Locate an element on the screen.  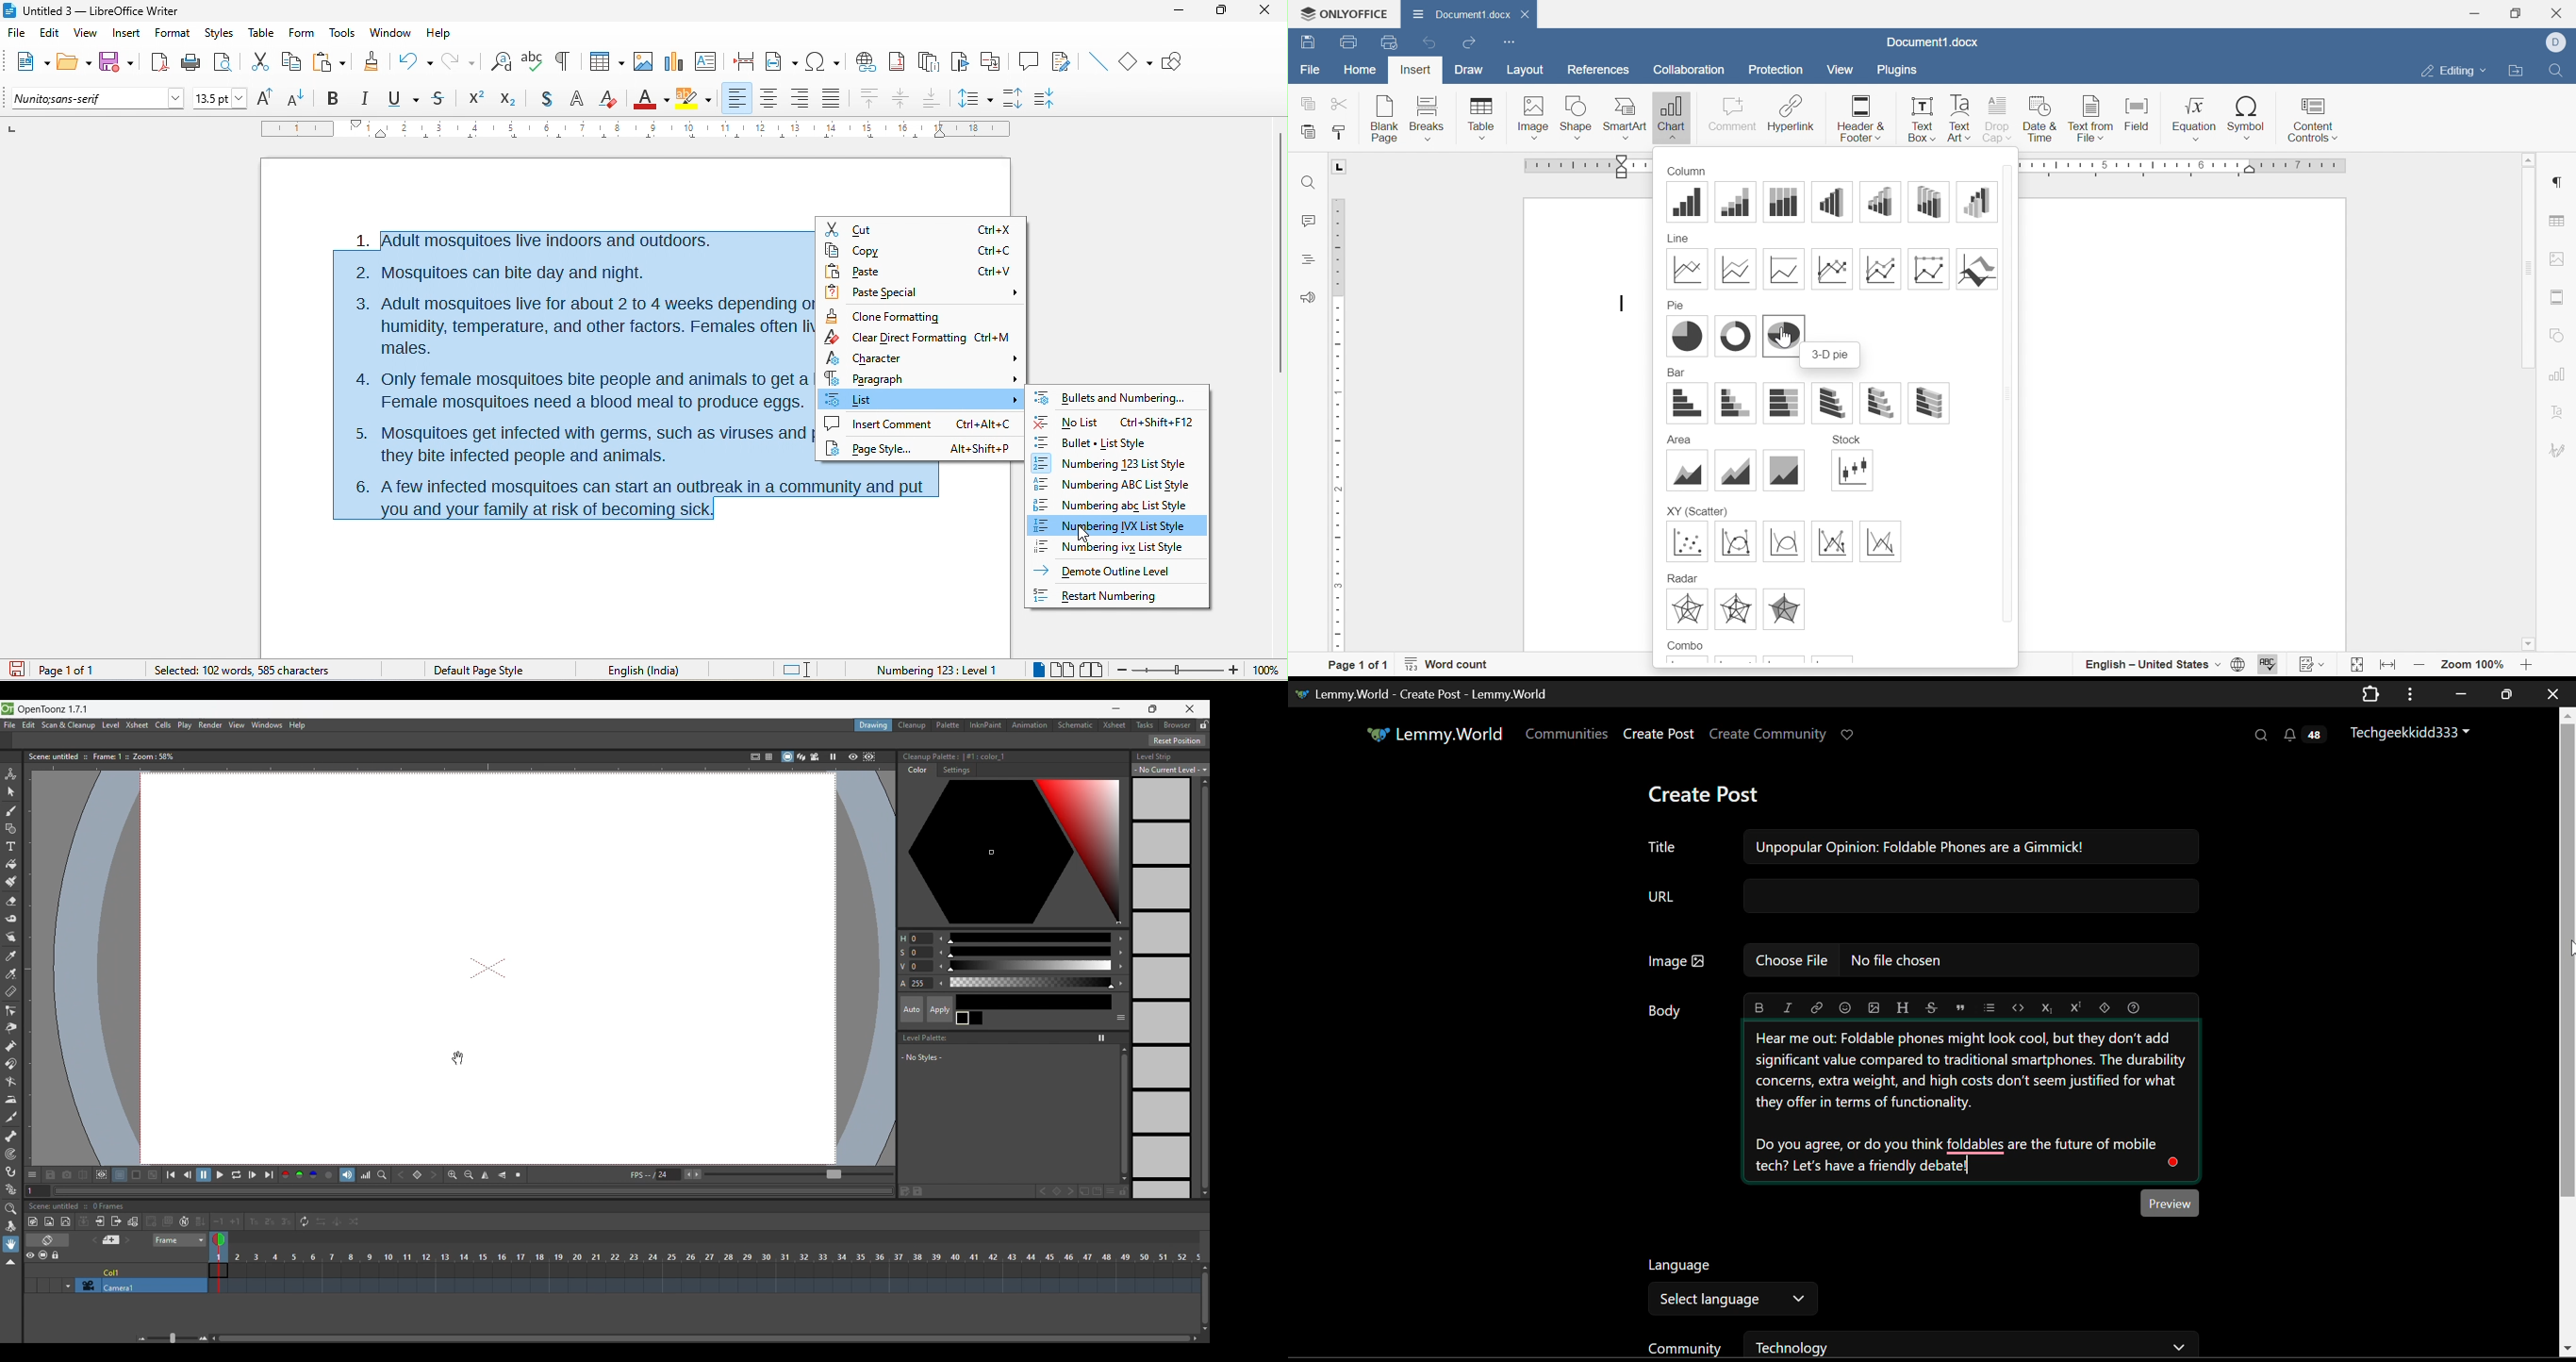
tools is located at coordinates (344, 34).